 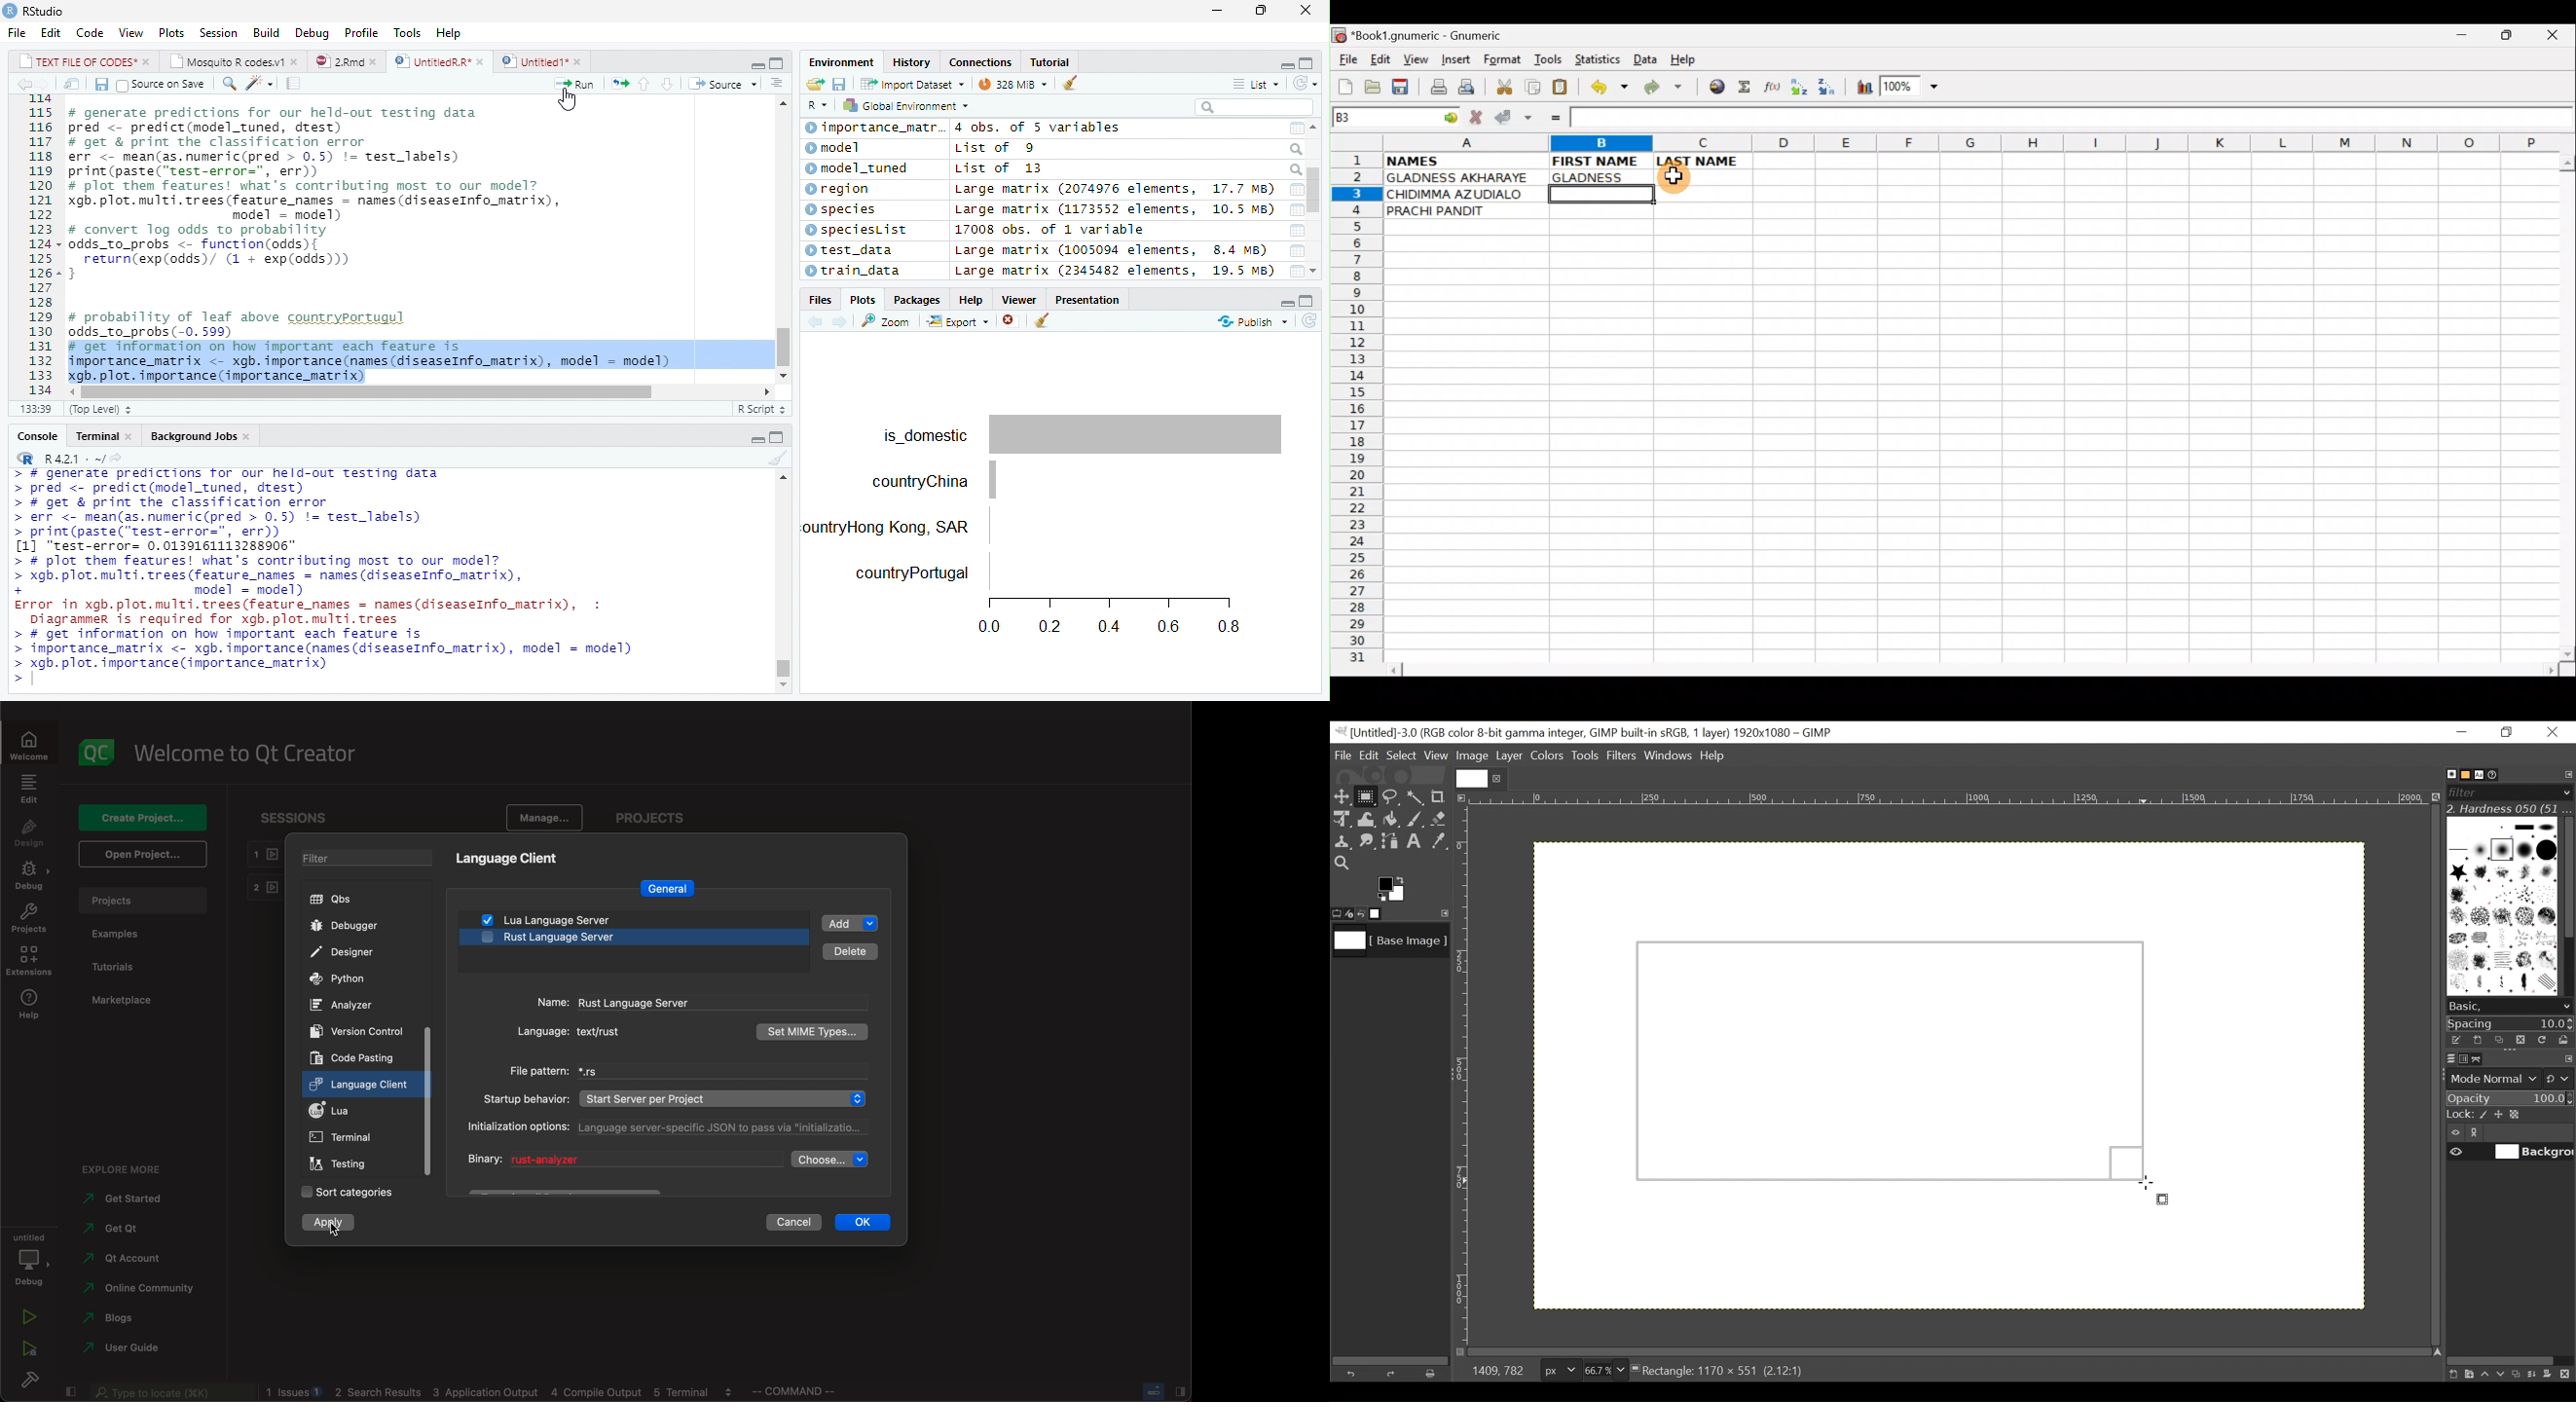 I want to click on Unified Transform Tool, so click(x=1341, y=818).